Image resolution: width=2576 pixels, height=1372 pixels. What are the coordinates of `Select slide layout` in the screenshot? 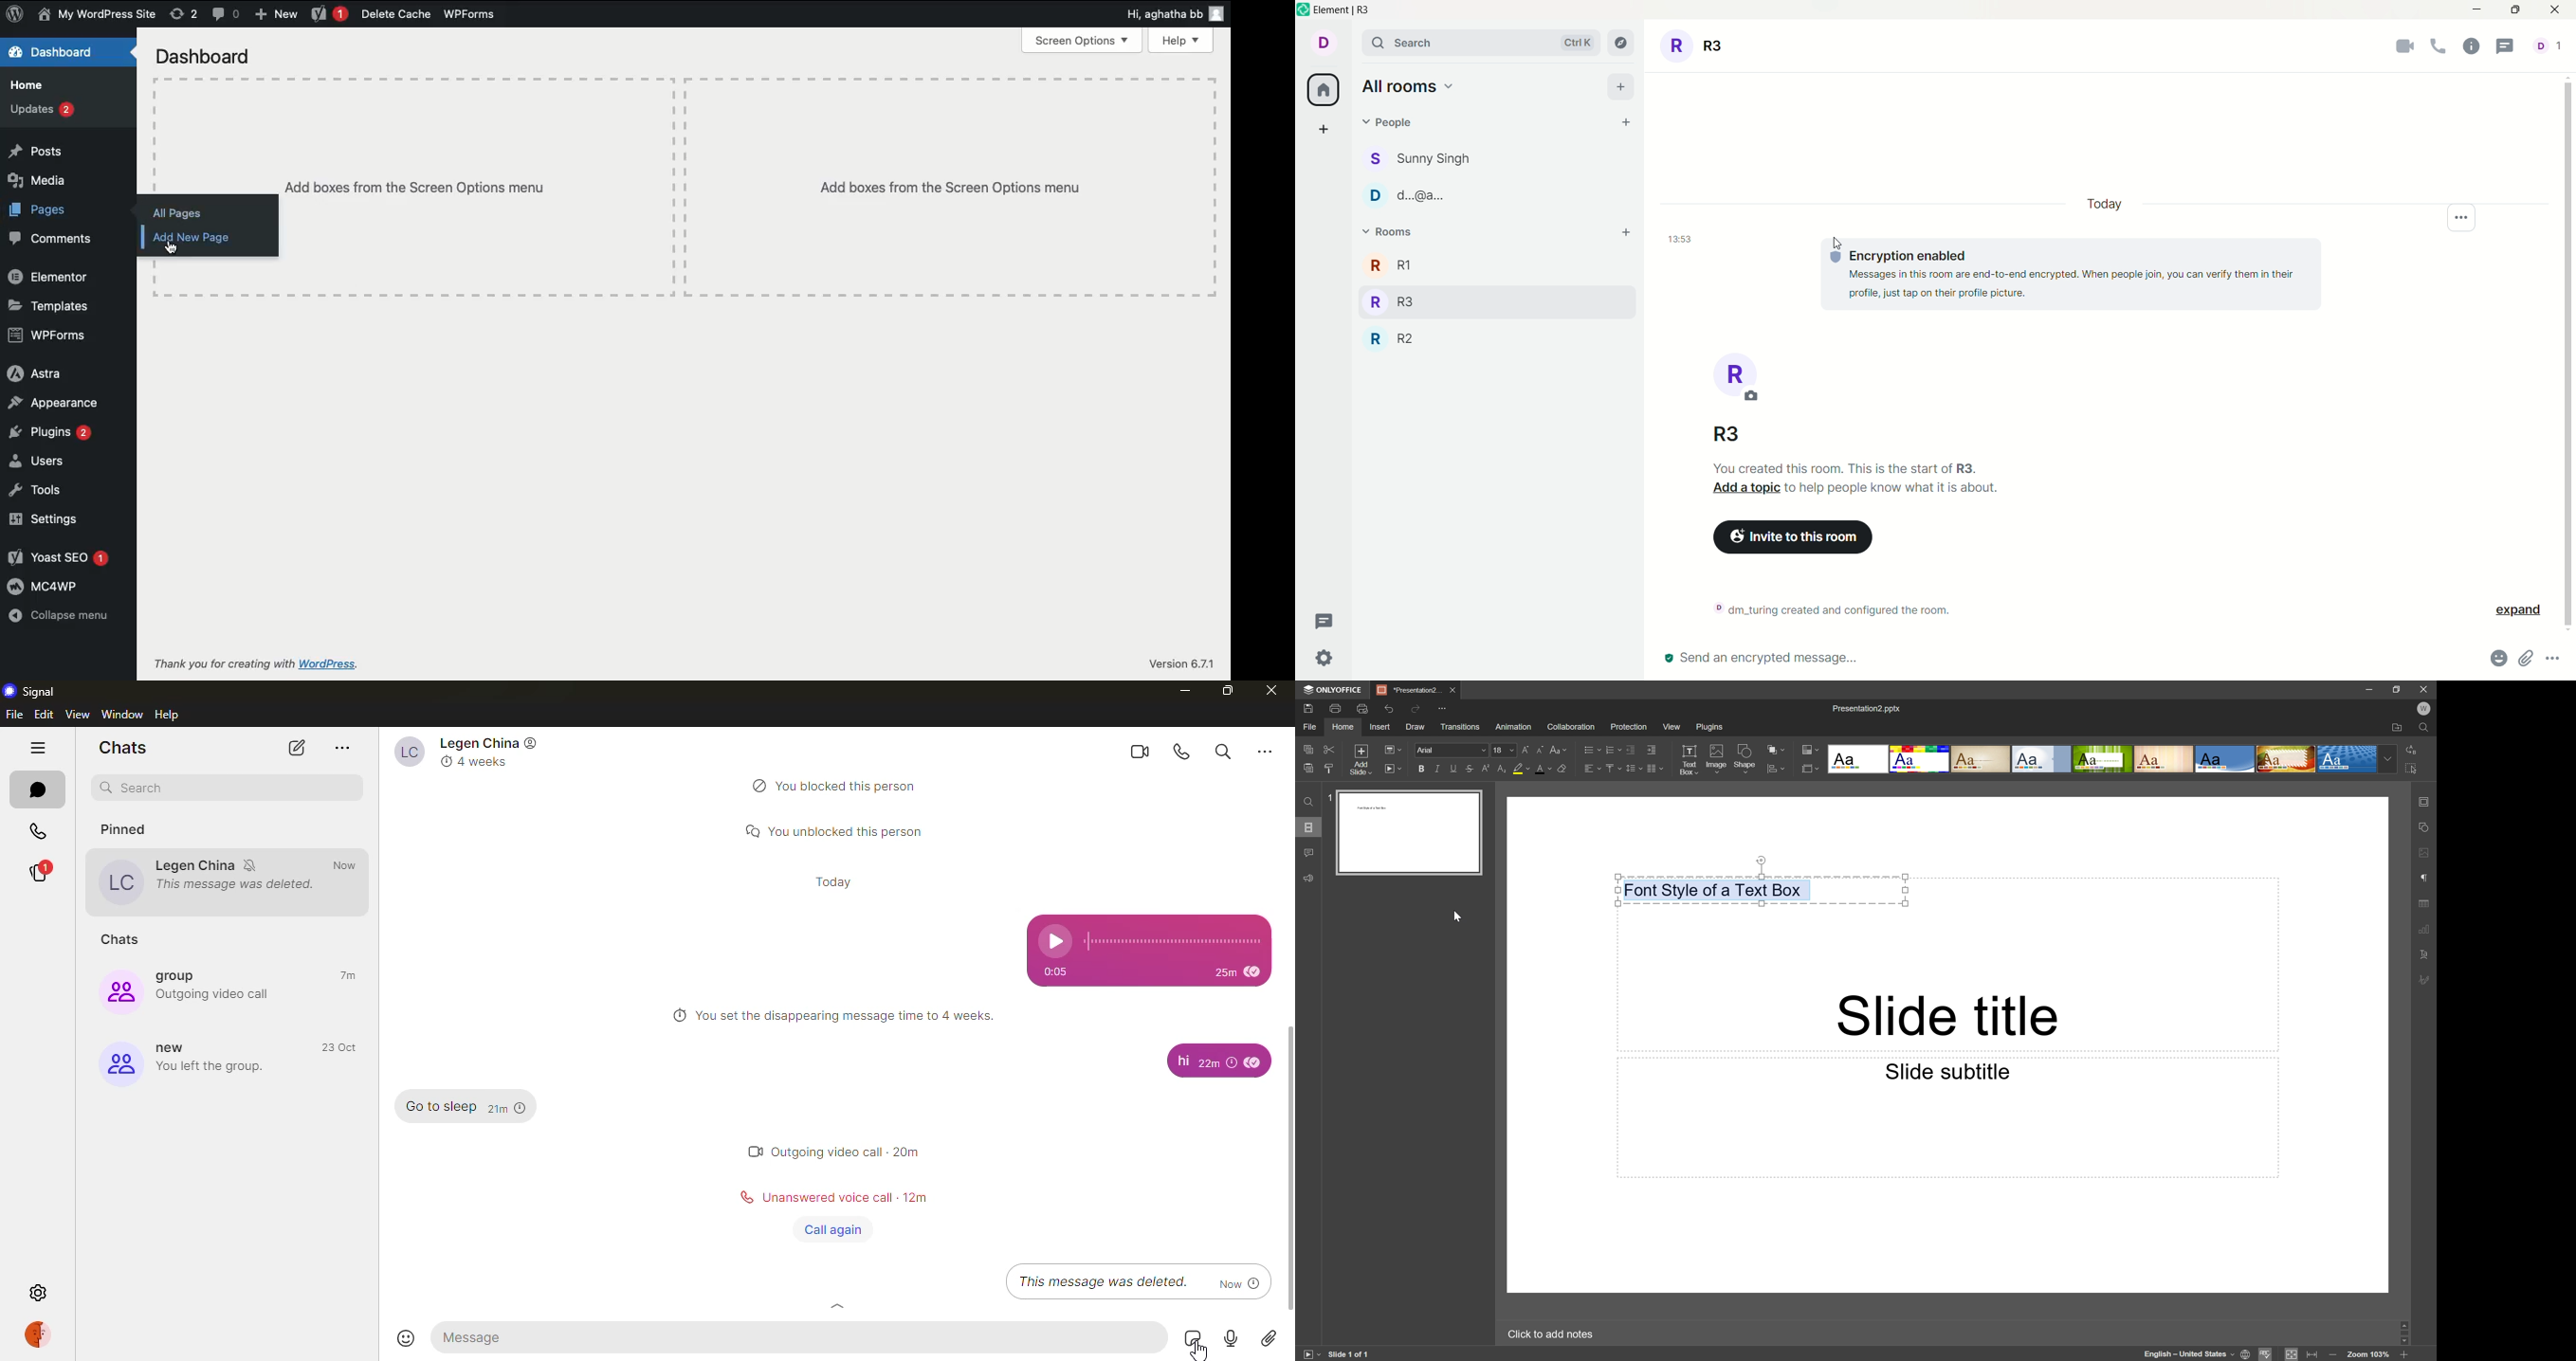 It's located at (1812, 767).